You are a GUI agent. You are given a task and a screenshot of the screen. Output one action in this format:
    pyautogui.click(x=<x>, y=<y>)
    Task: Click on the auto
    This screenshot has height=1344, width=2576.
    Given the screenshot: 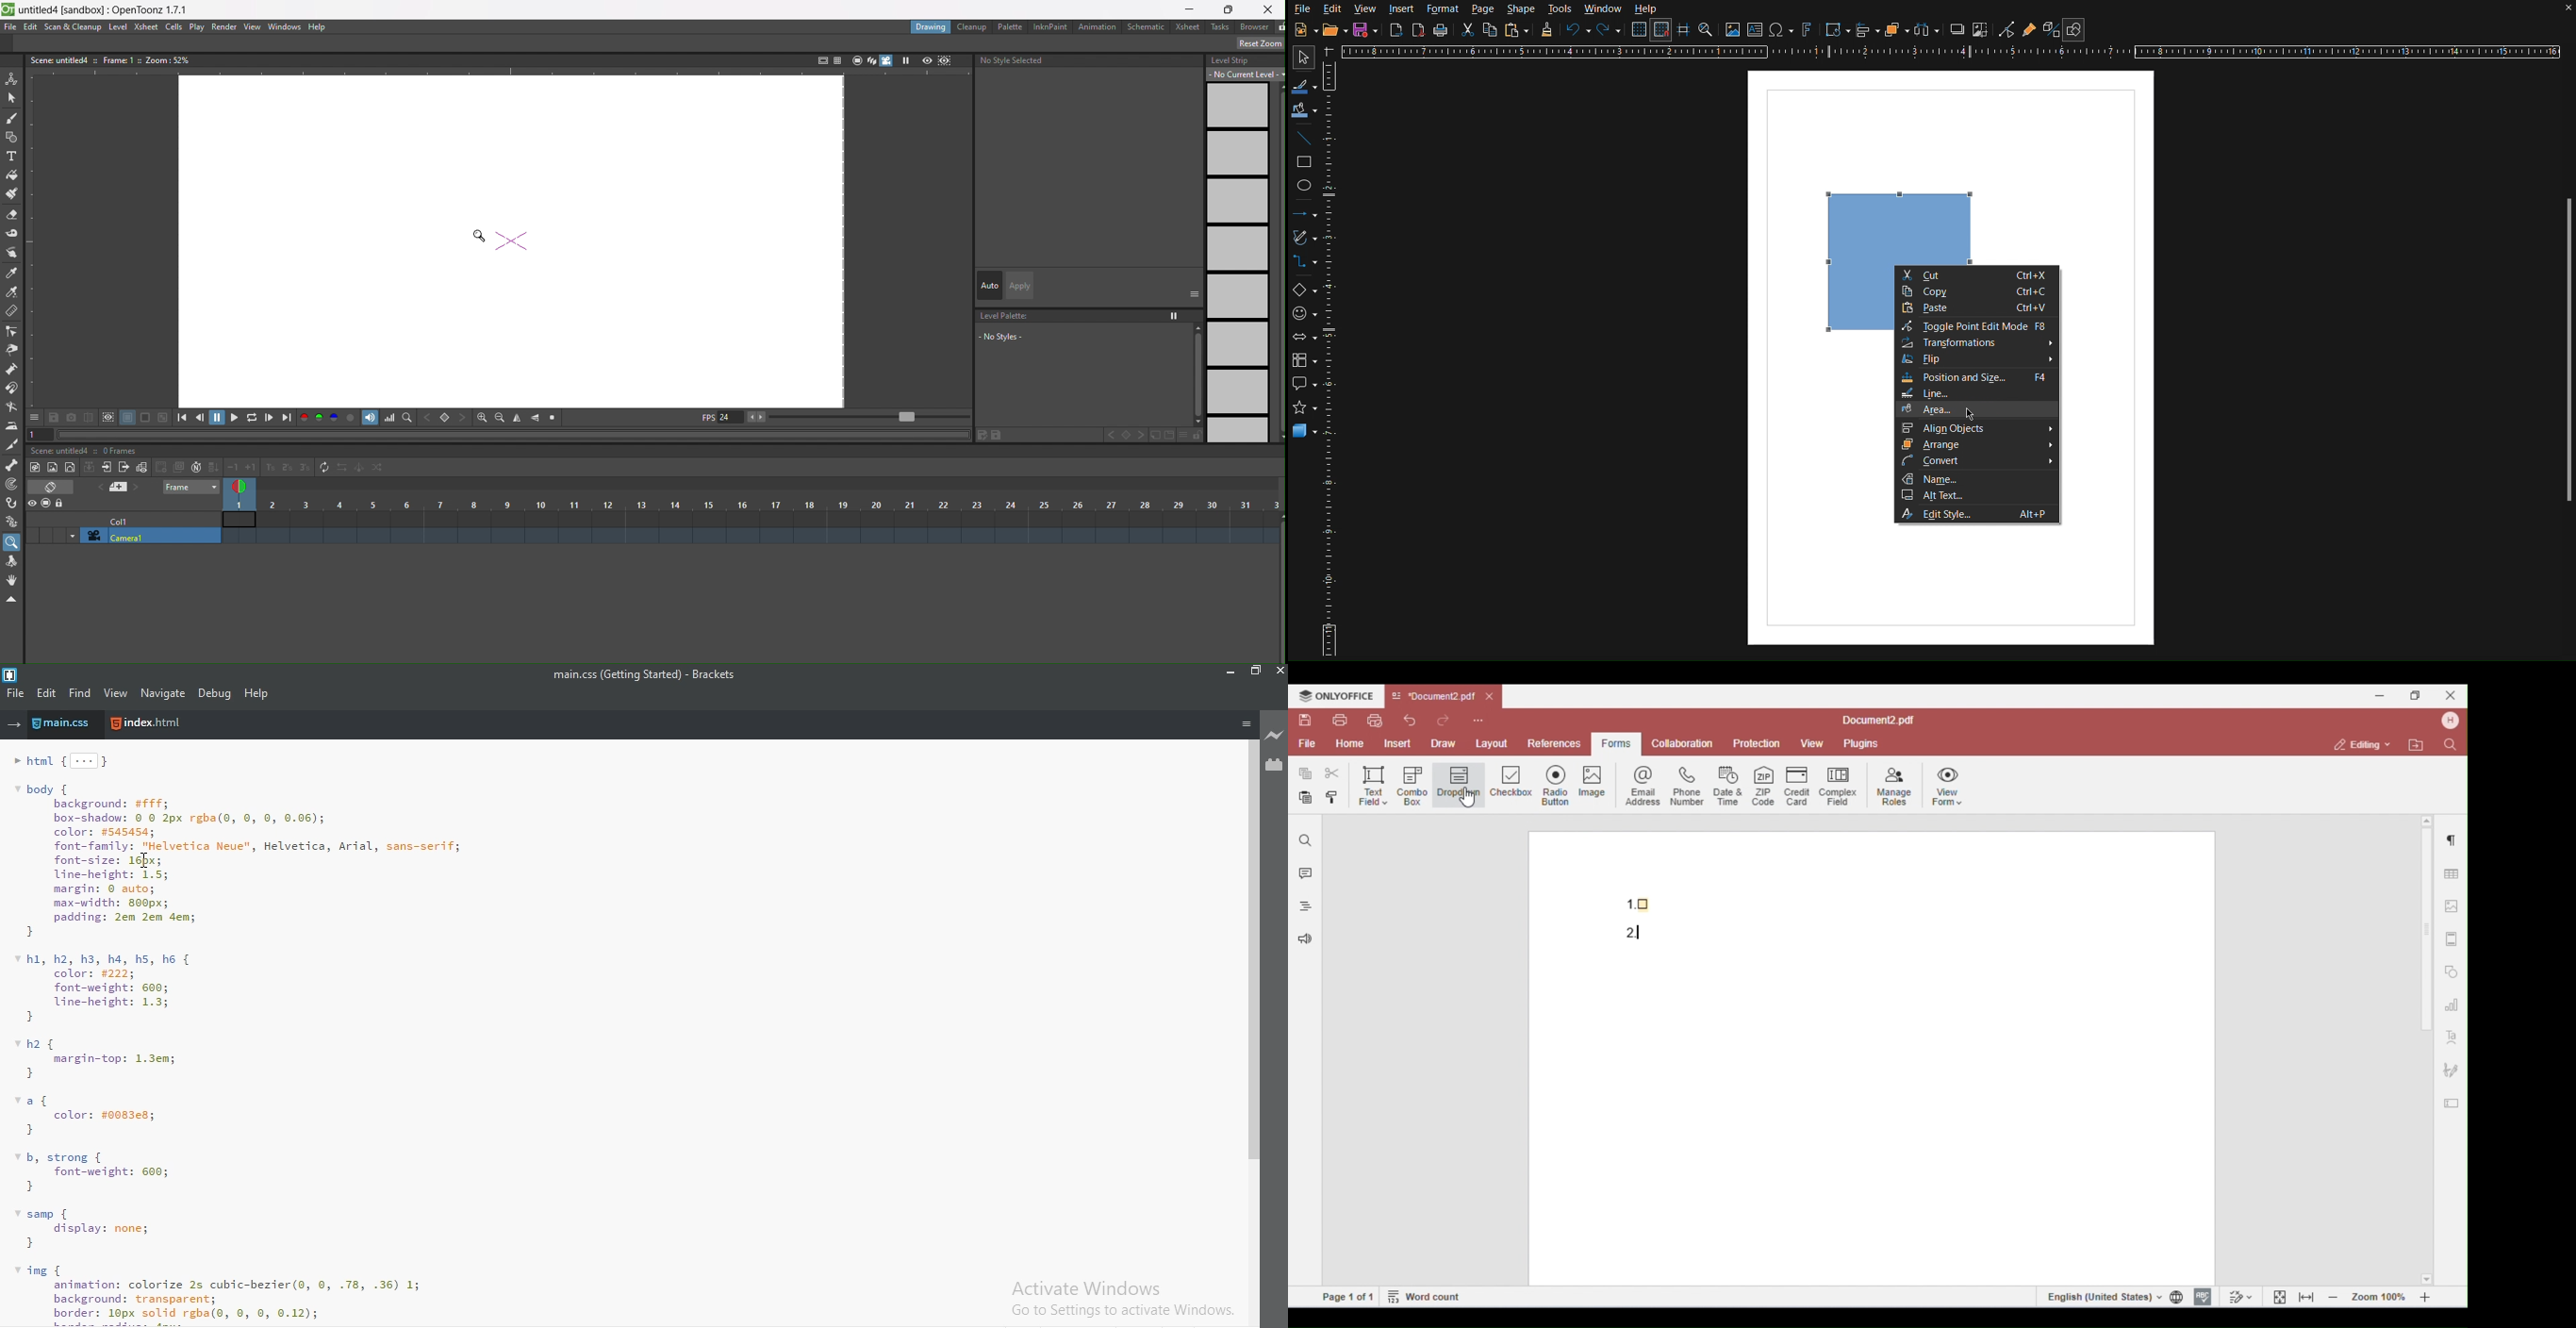 What is the action you would take?
    pyautogui.click(x=990, y=285)
    